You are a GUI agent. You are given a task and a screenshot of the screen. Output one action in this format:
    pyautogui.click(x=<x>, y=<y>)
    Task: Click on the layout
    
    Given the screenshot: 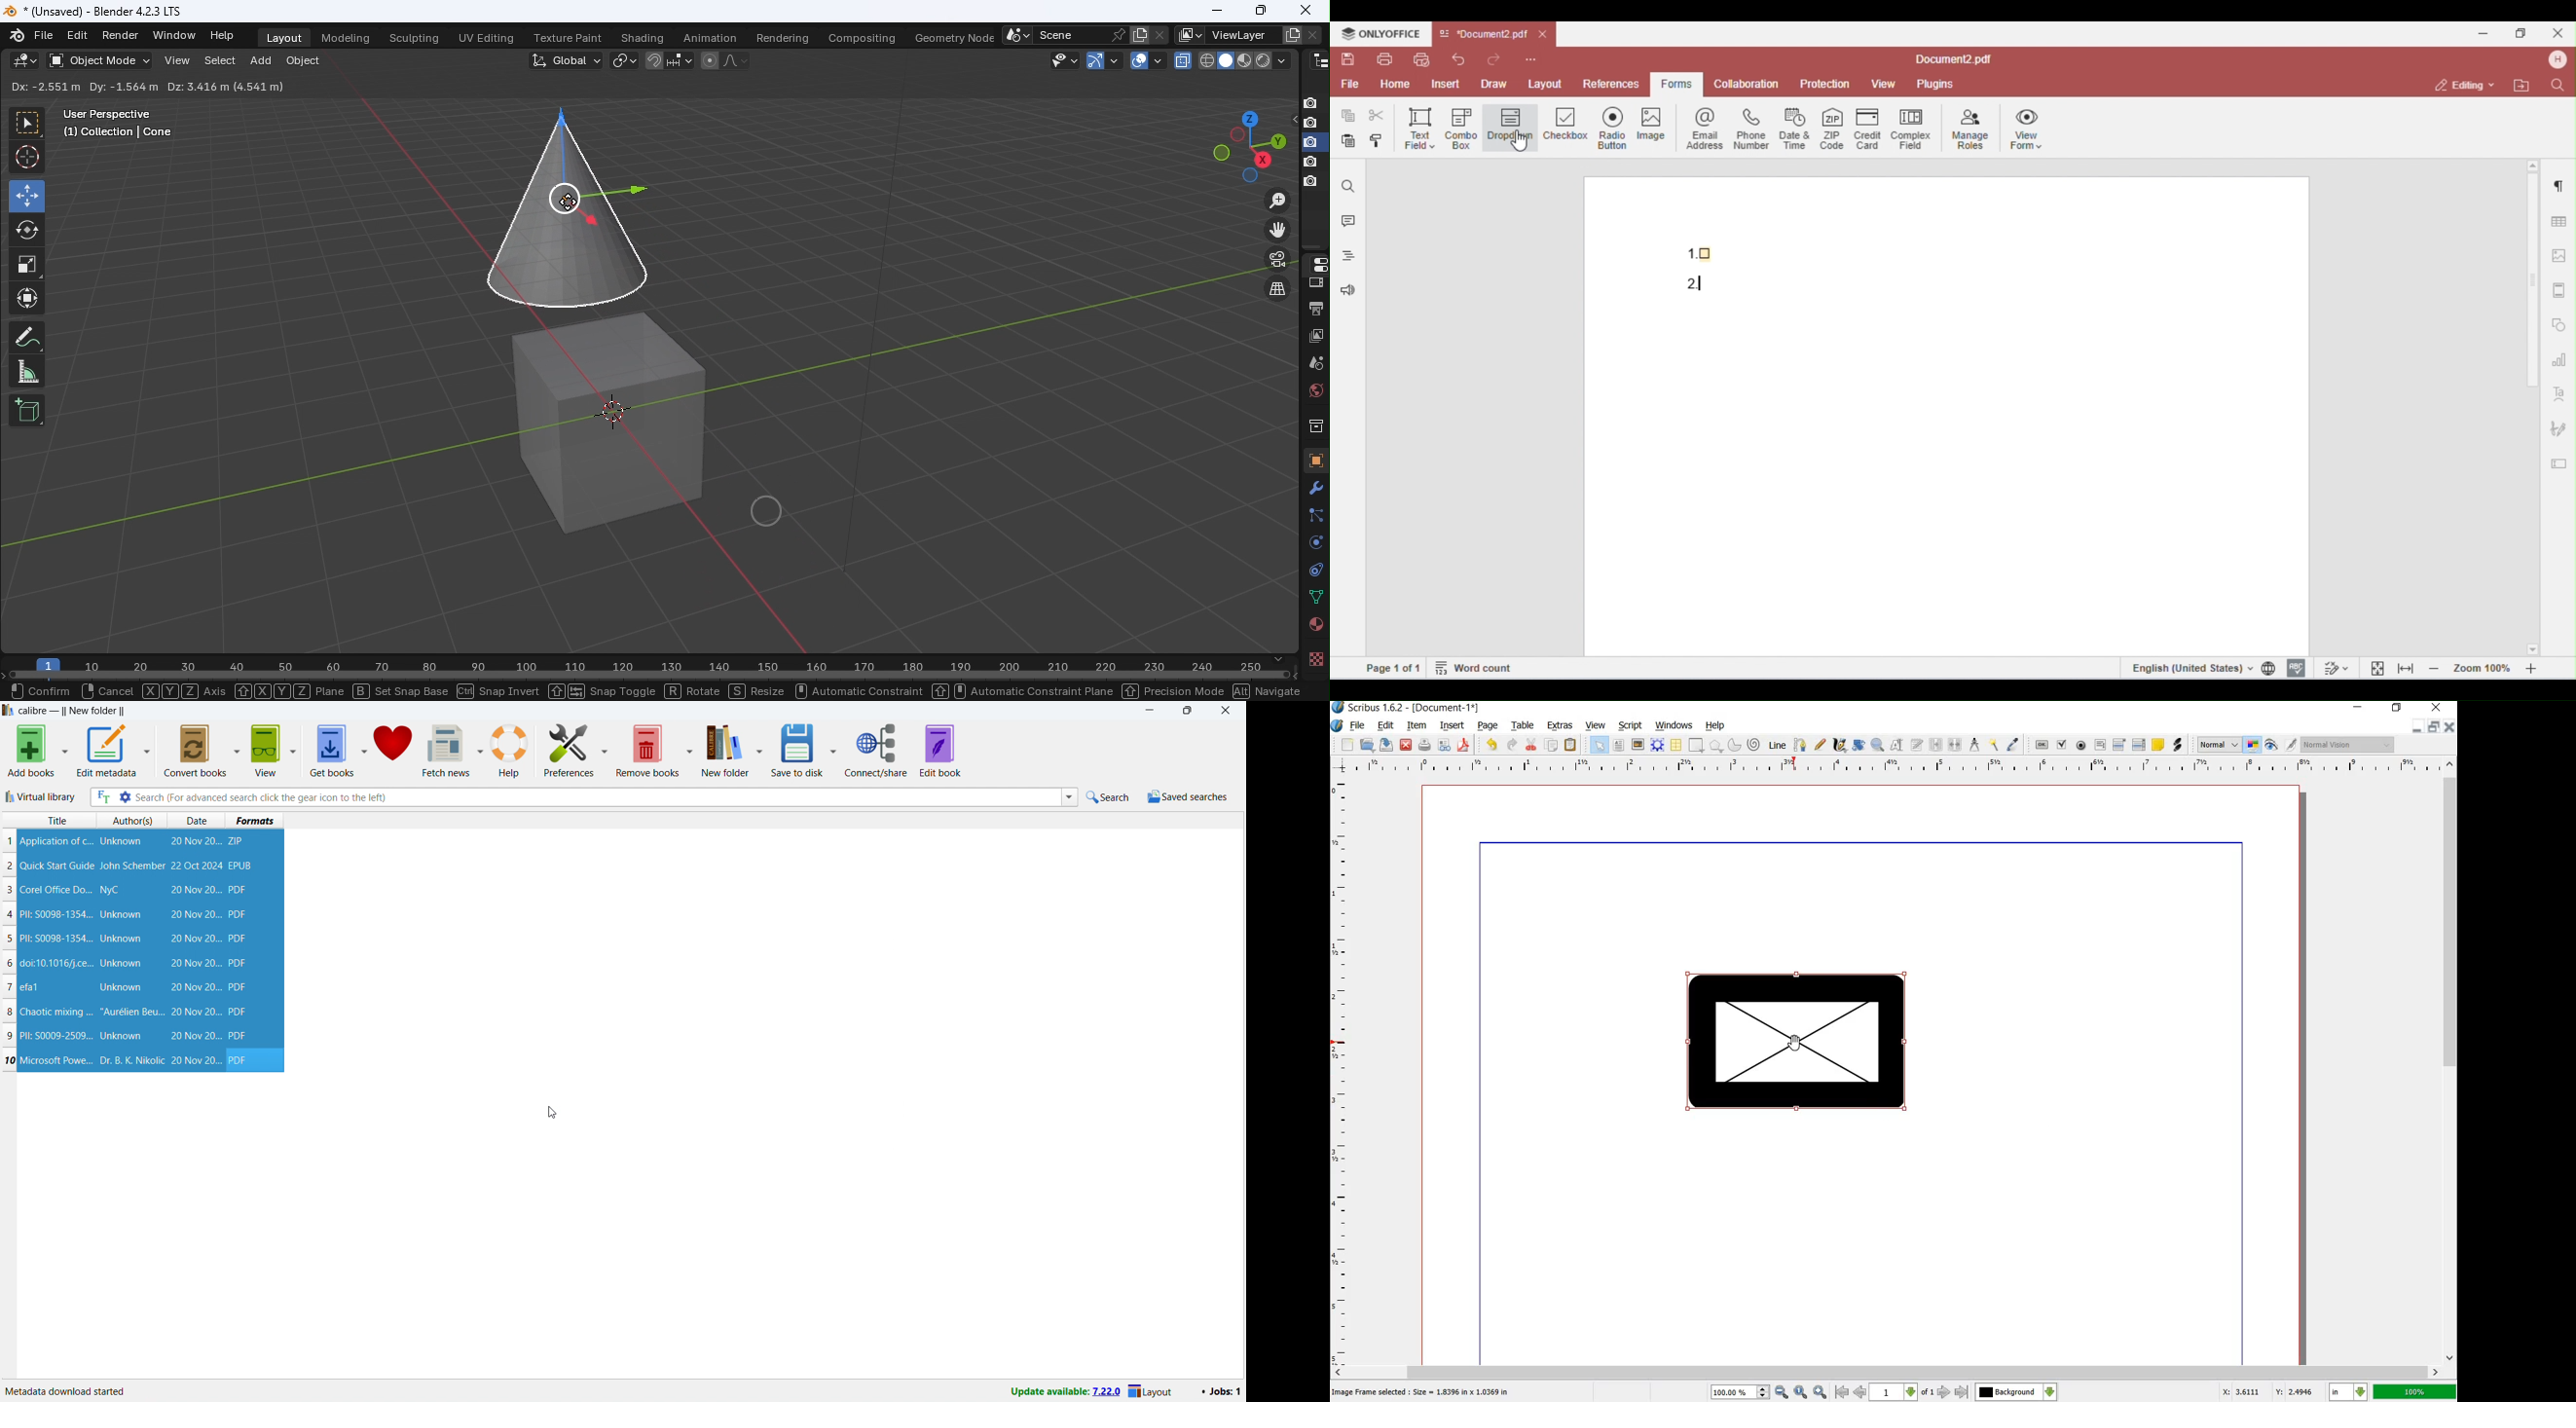 What is the action you would take?
    pyautogui.click(x=1154, y=1390)
    